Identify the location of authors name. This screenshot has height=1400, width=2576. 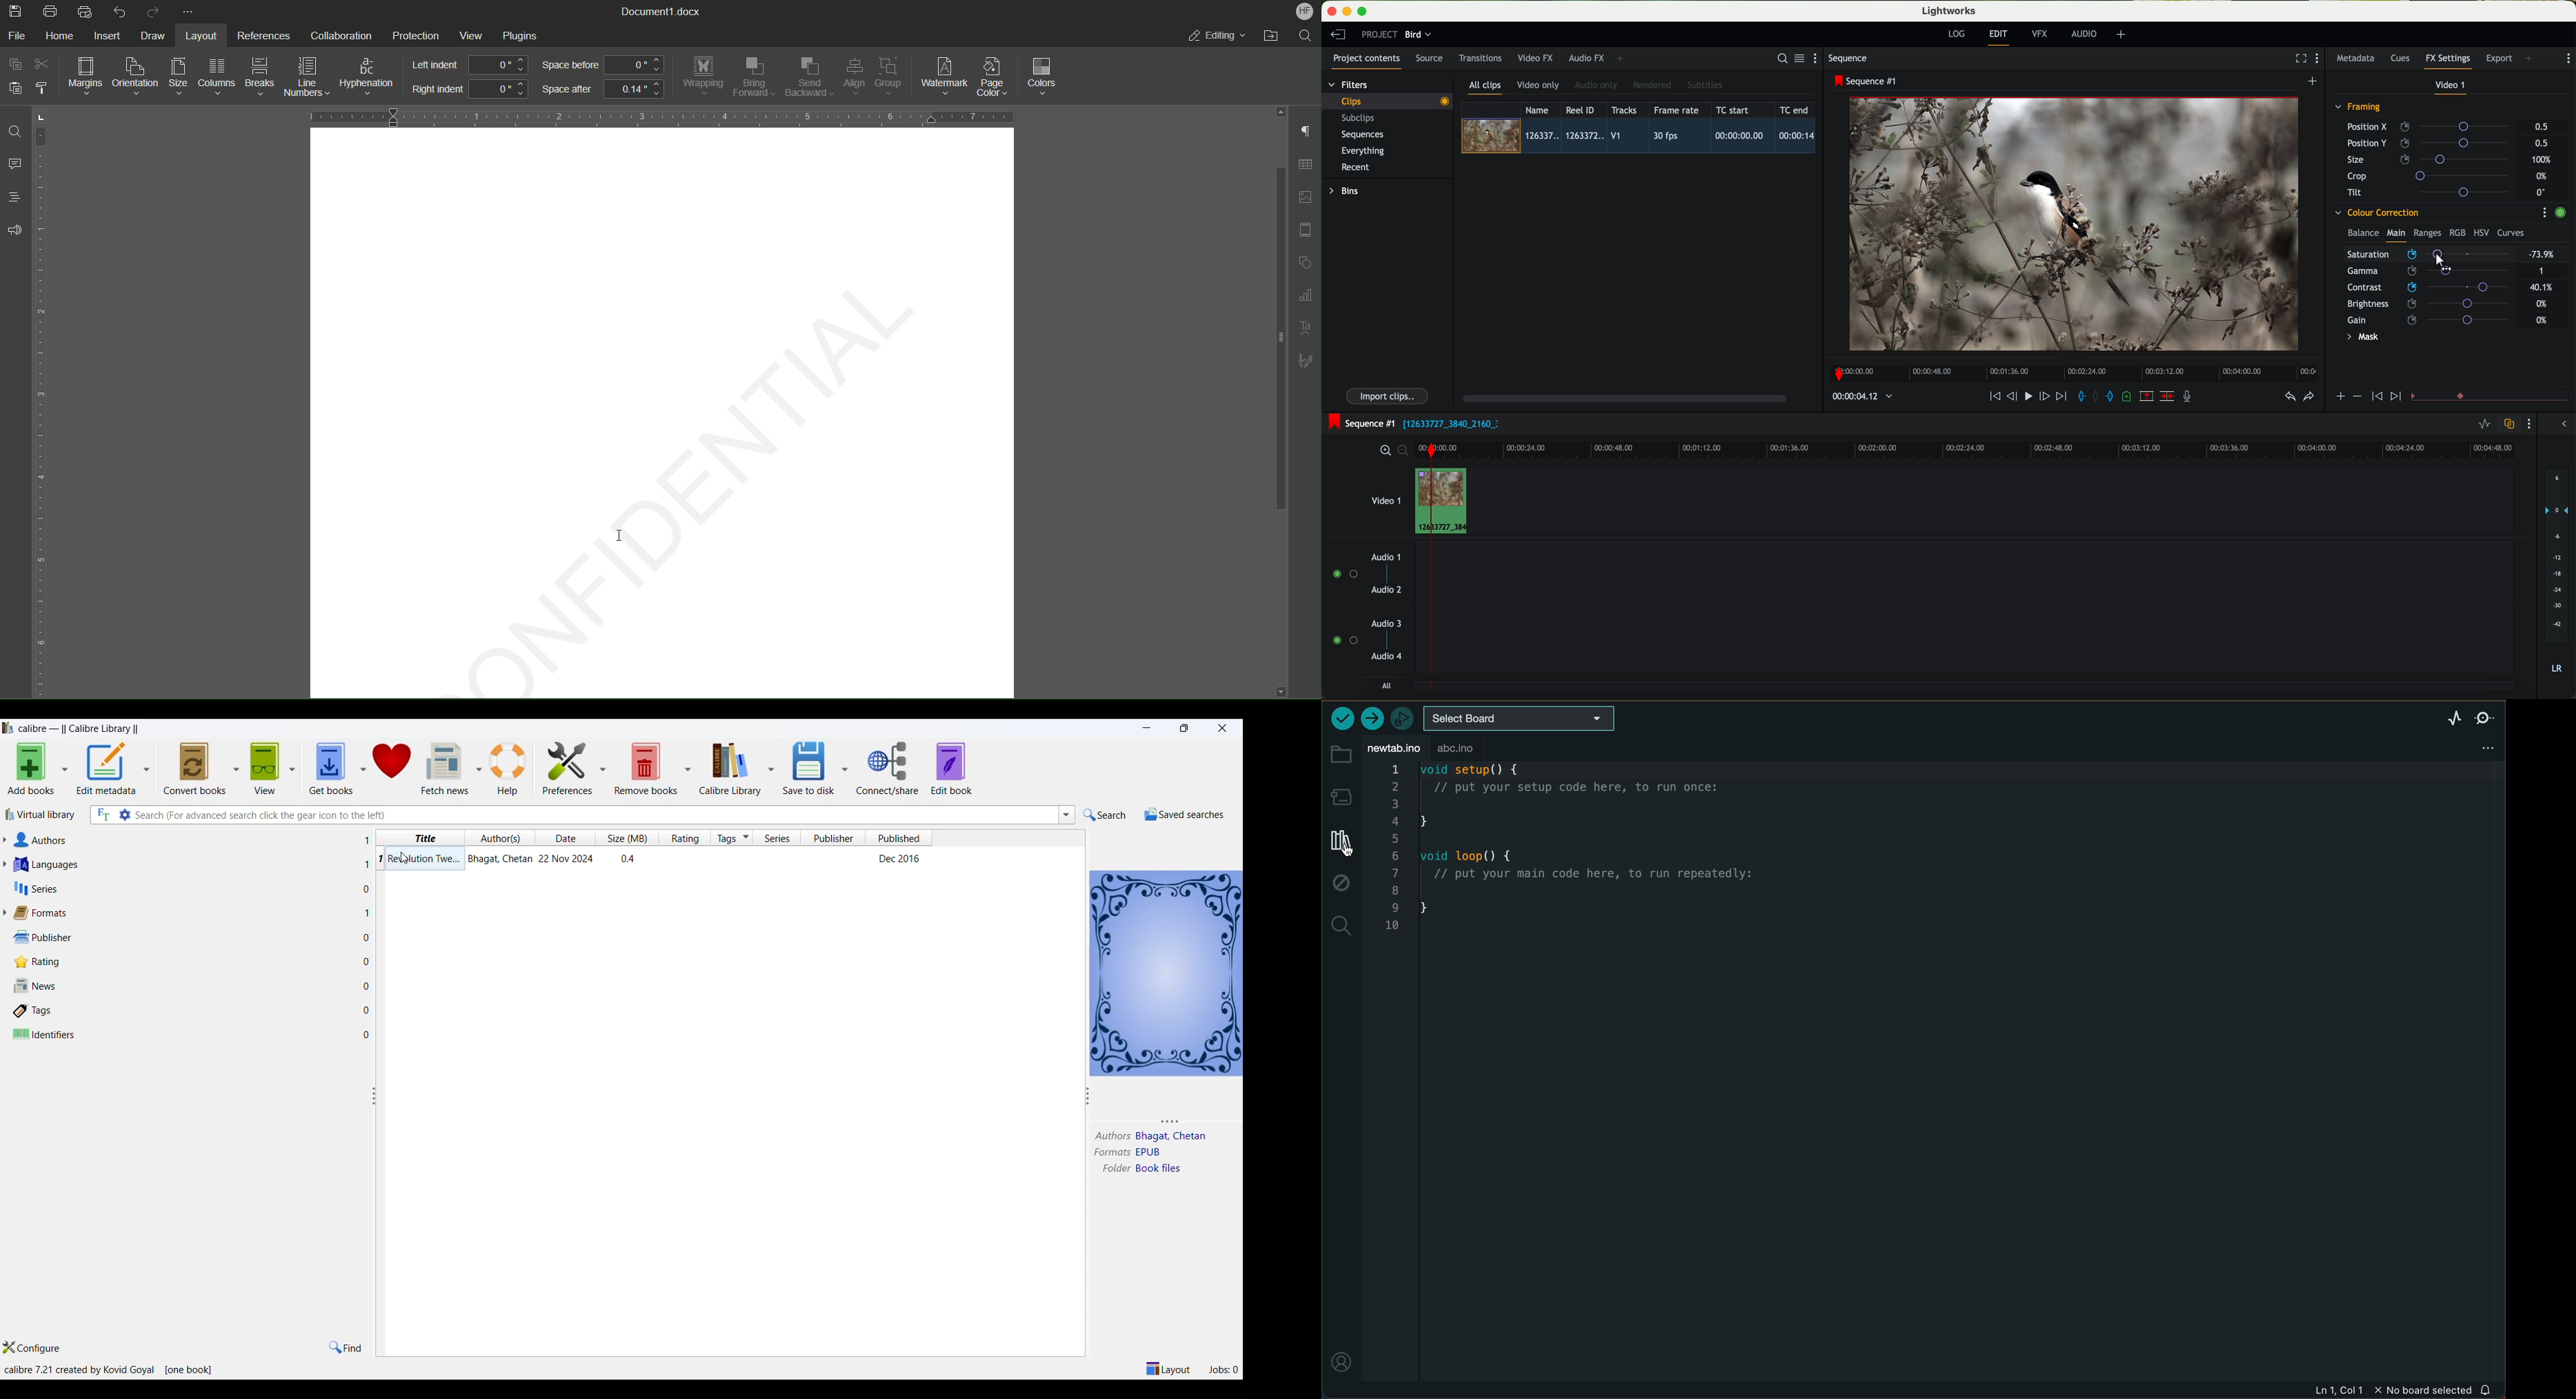
(1172, 1135).